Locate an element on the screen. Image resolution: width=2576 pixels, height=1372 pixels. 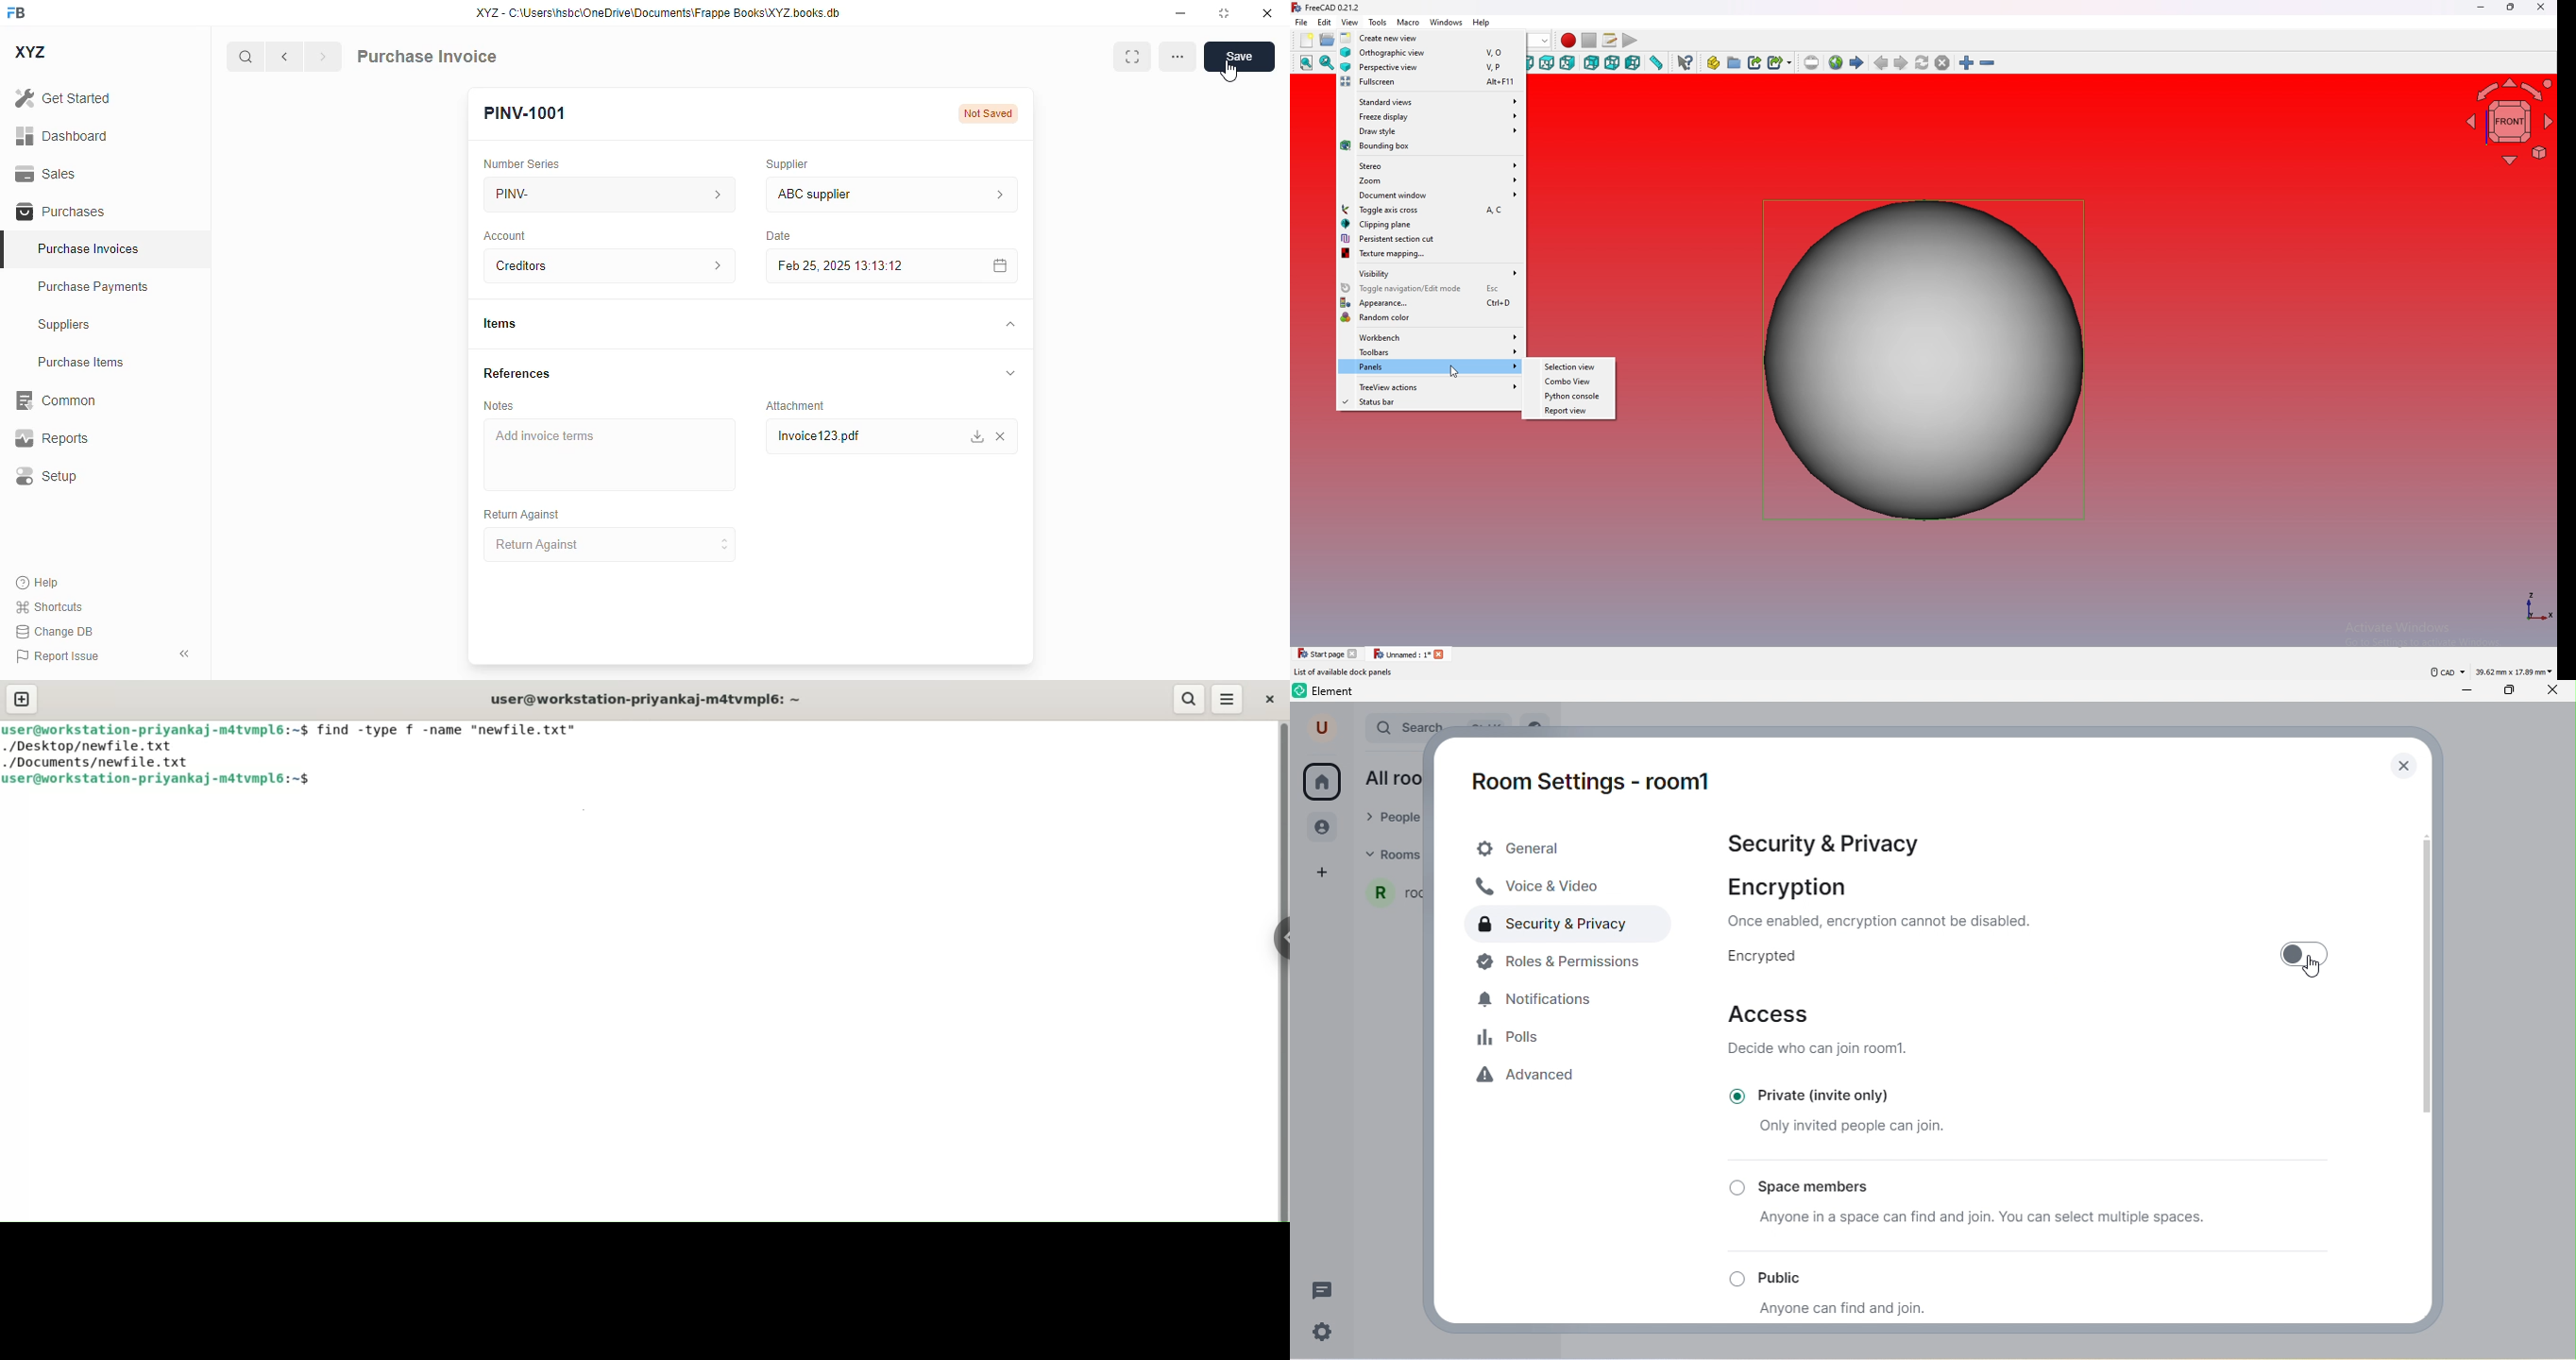
return against is located at coordinates (611, 545).